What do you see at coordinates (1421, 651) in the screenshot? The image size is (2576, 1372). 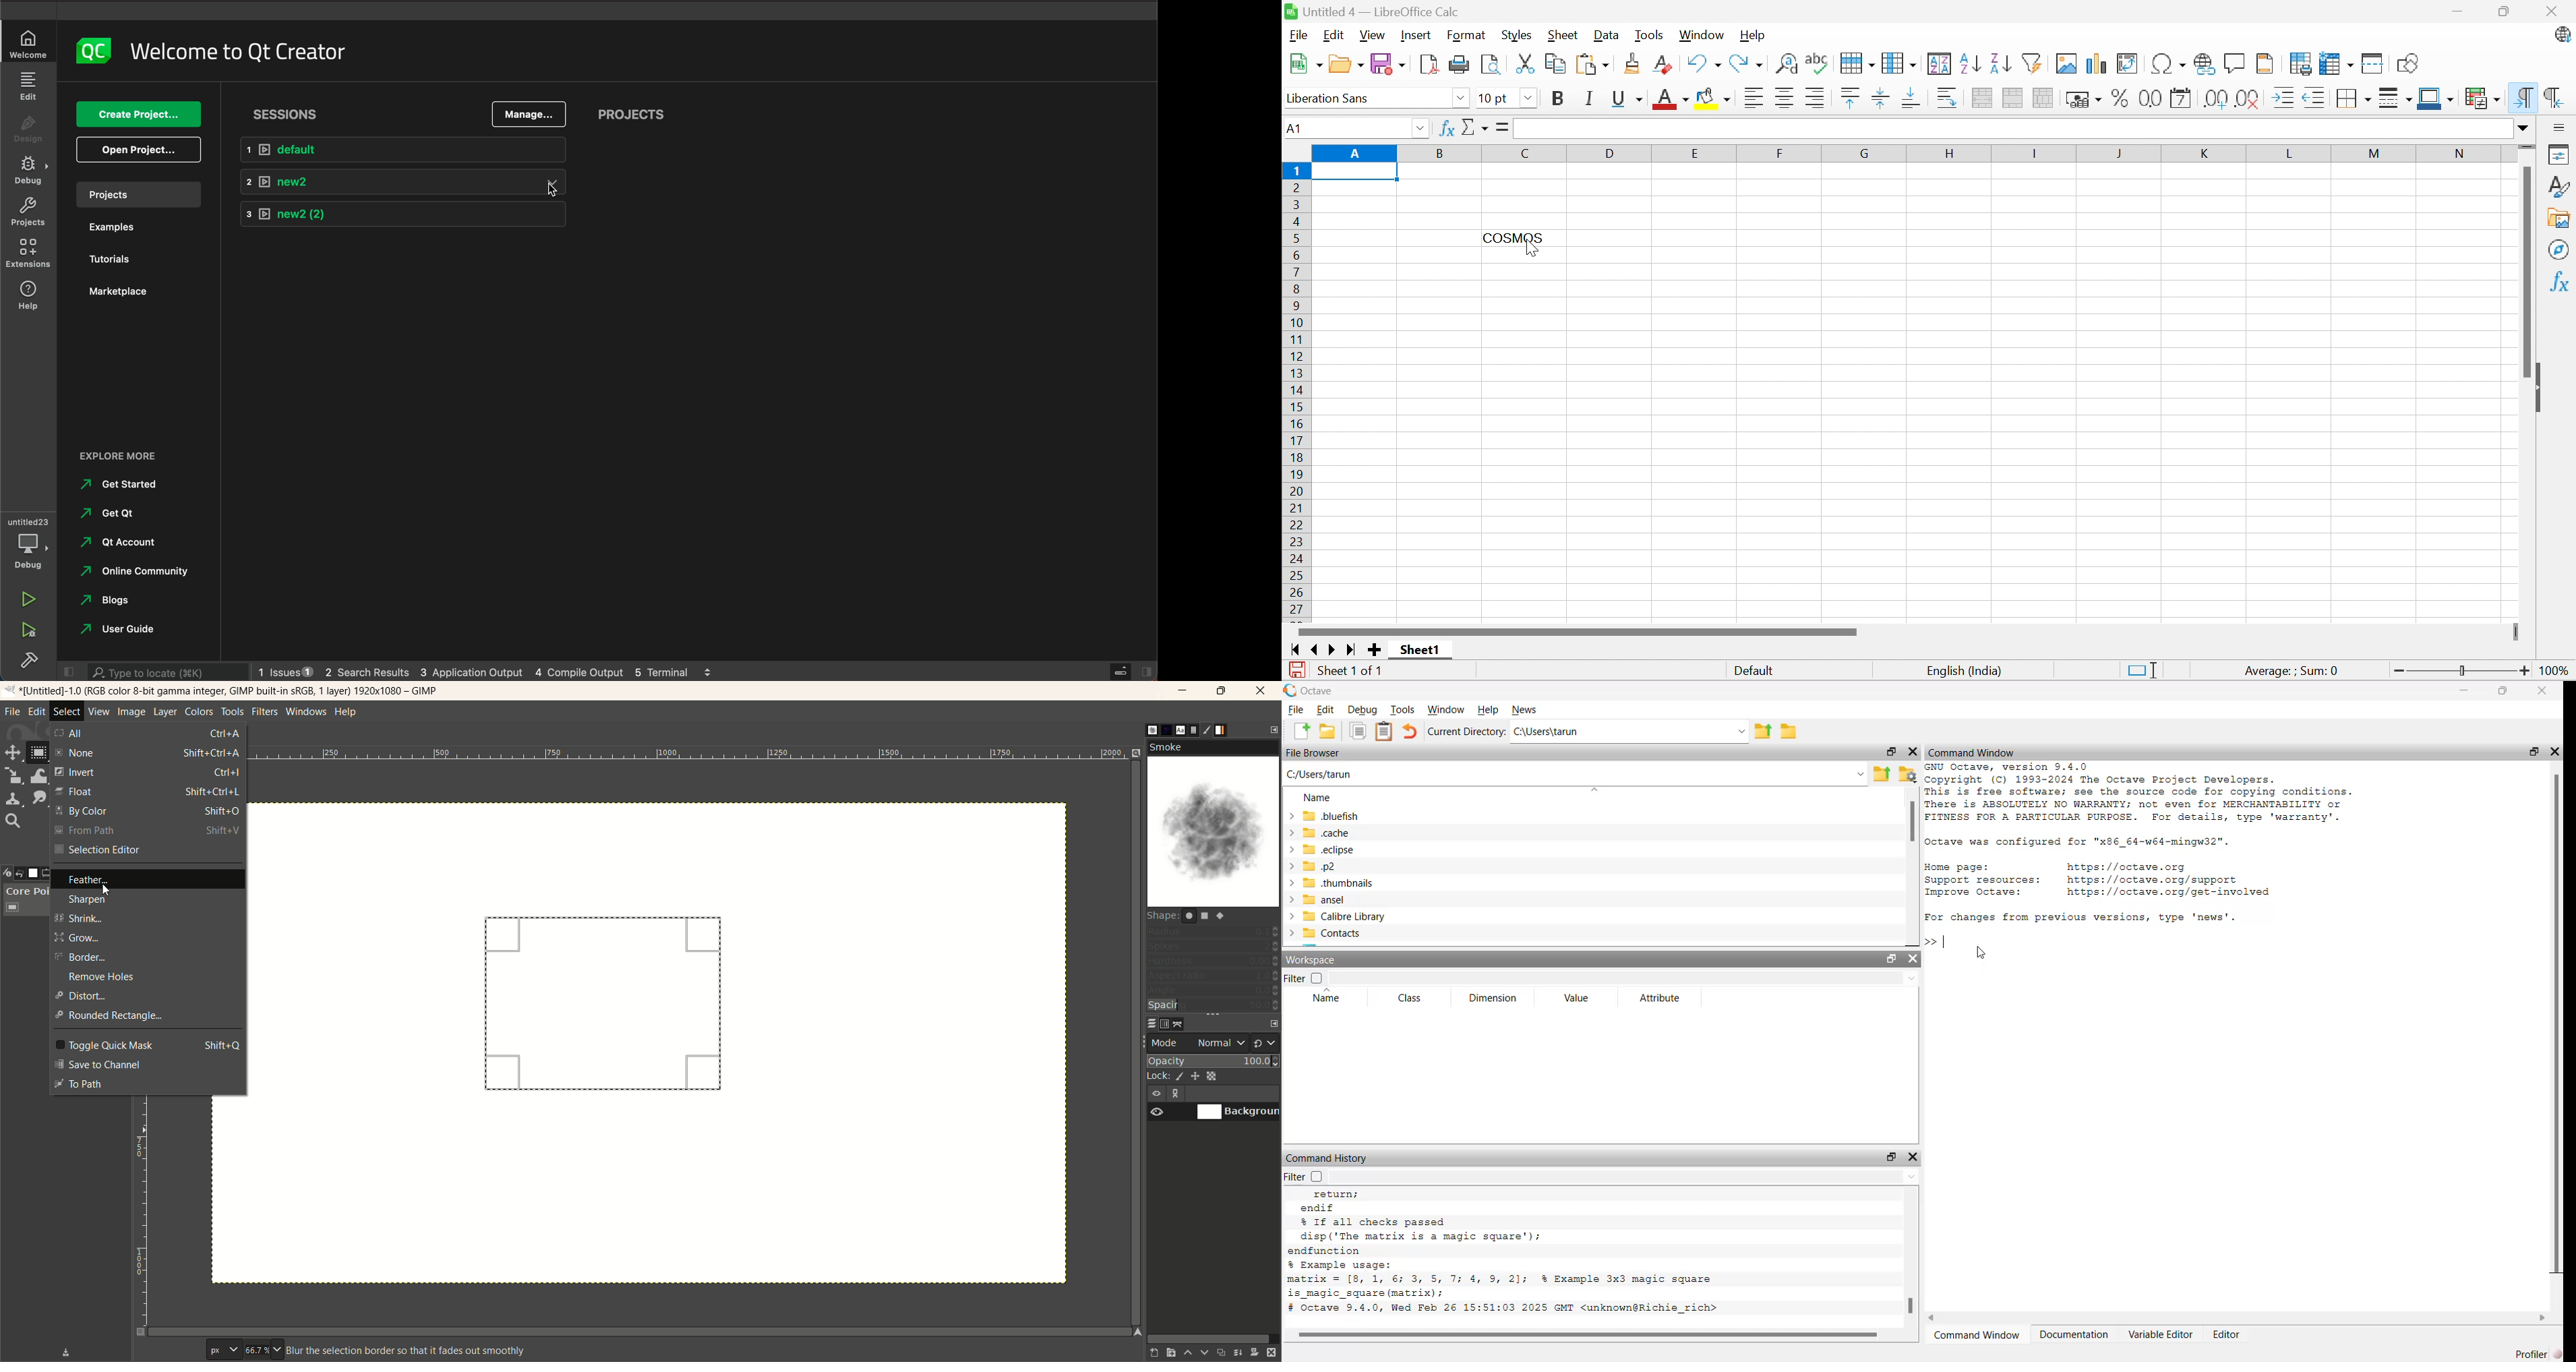 I see `Sheet 1` at bounding box center [1421, 651].